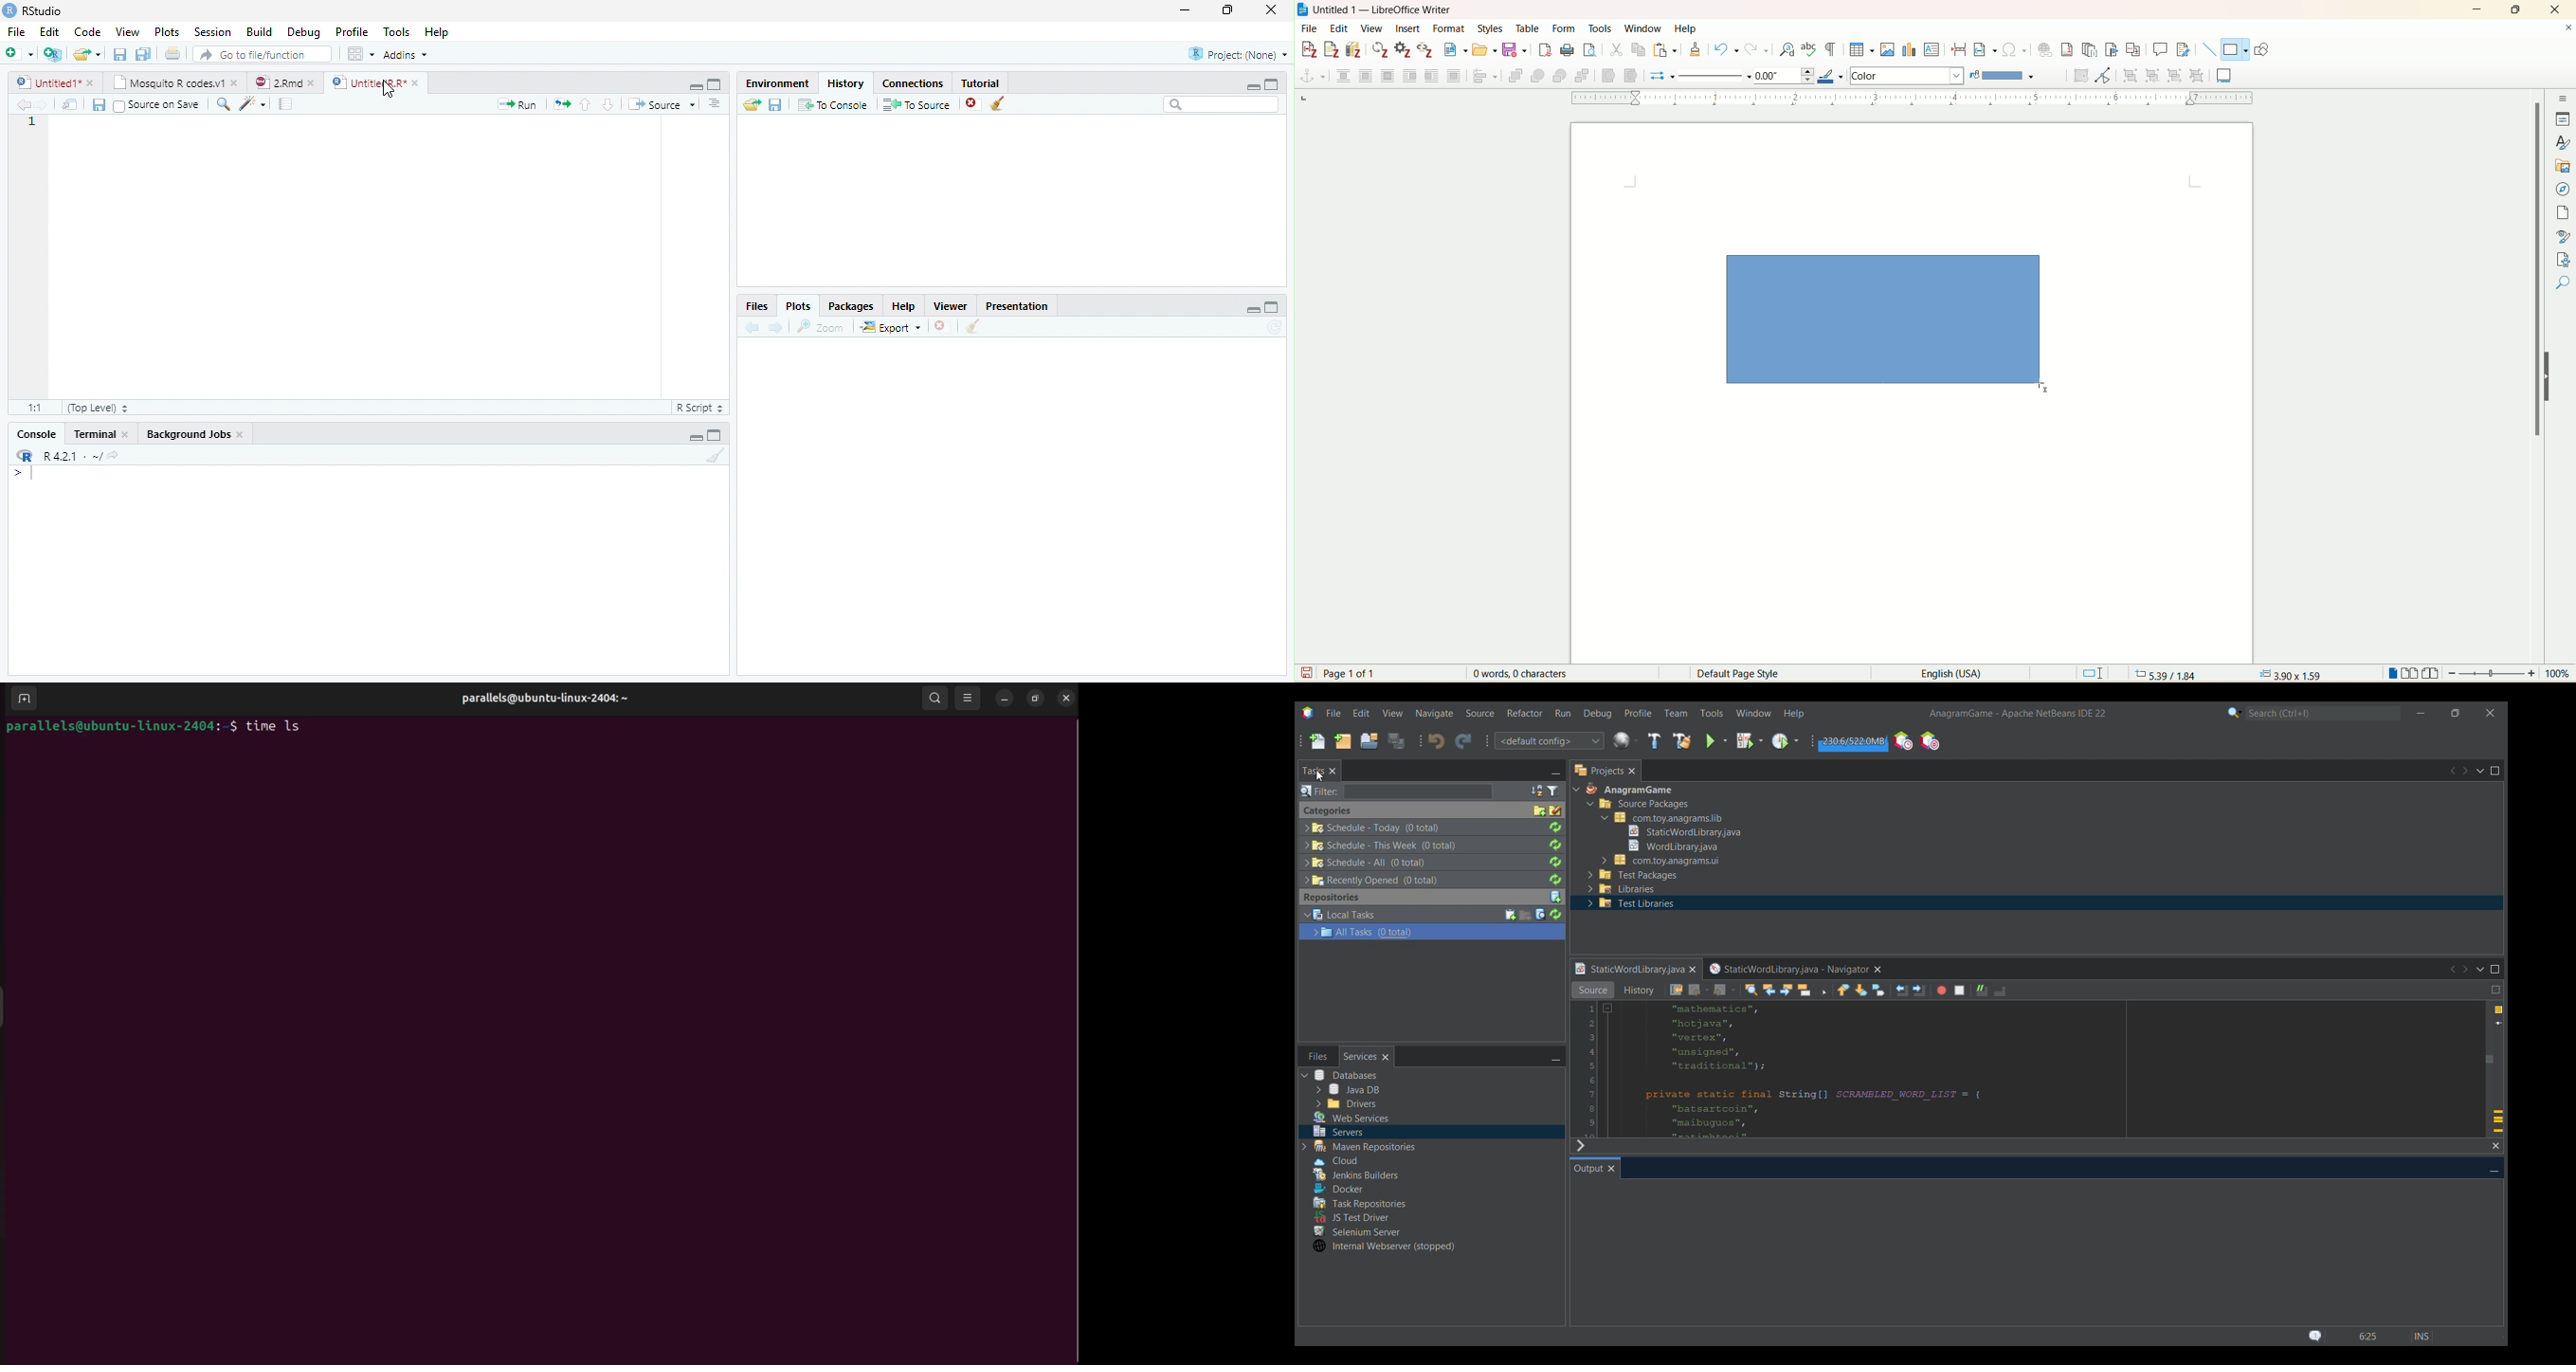 The height and width of the screenshot is (1372, 2576). Describe the element at coordinates (1685, 28) in the screenshot. I see `help` at that location.